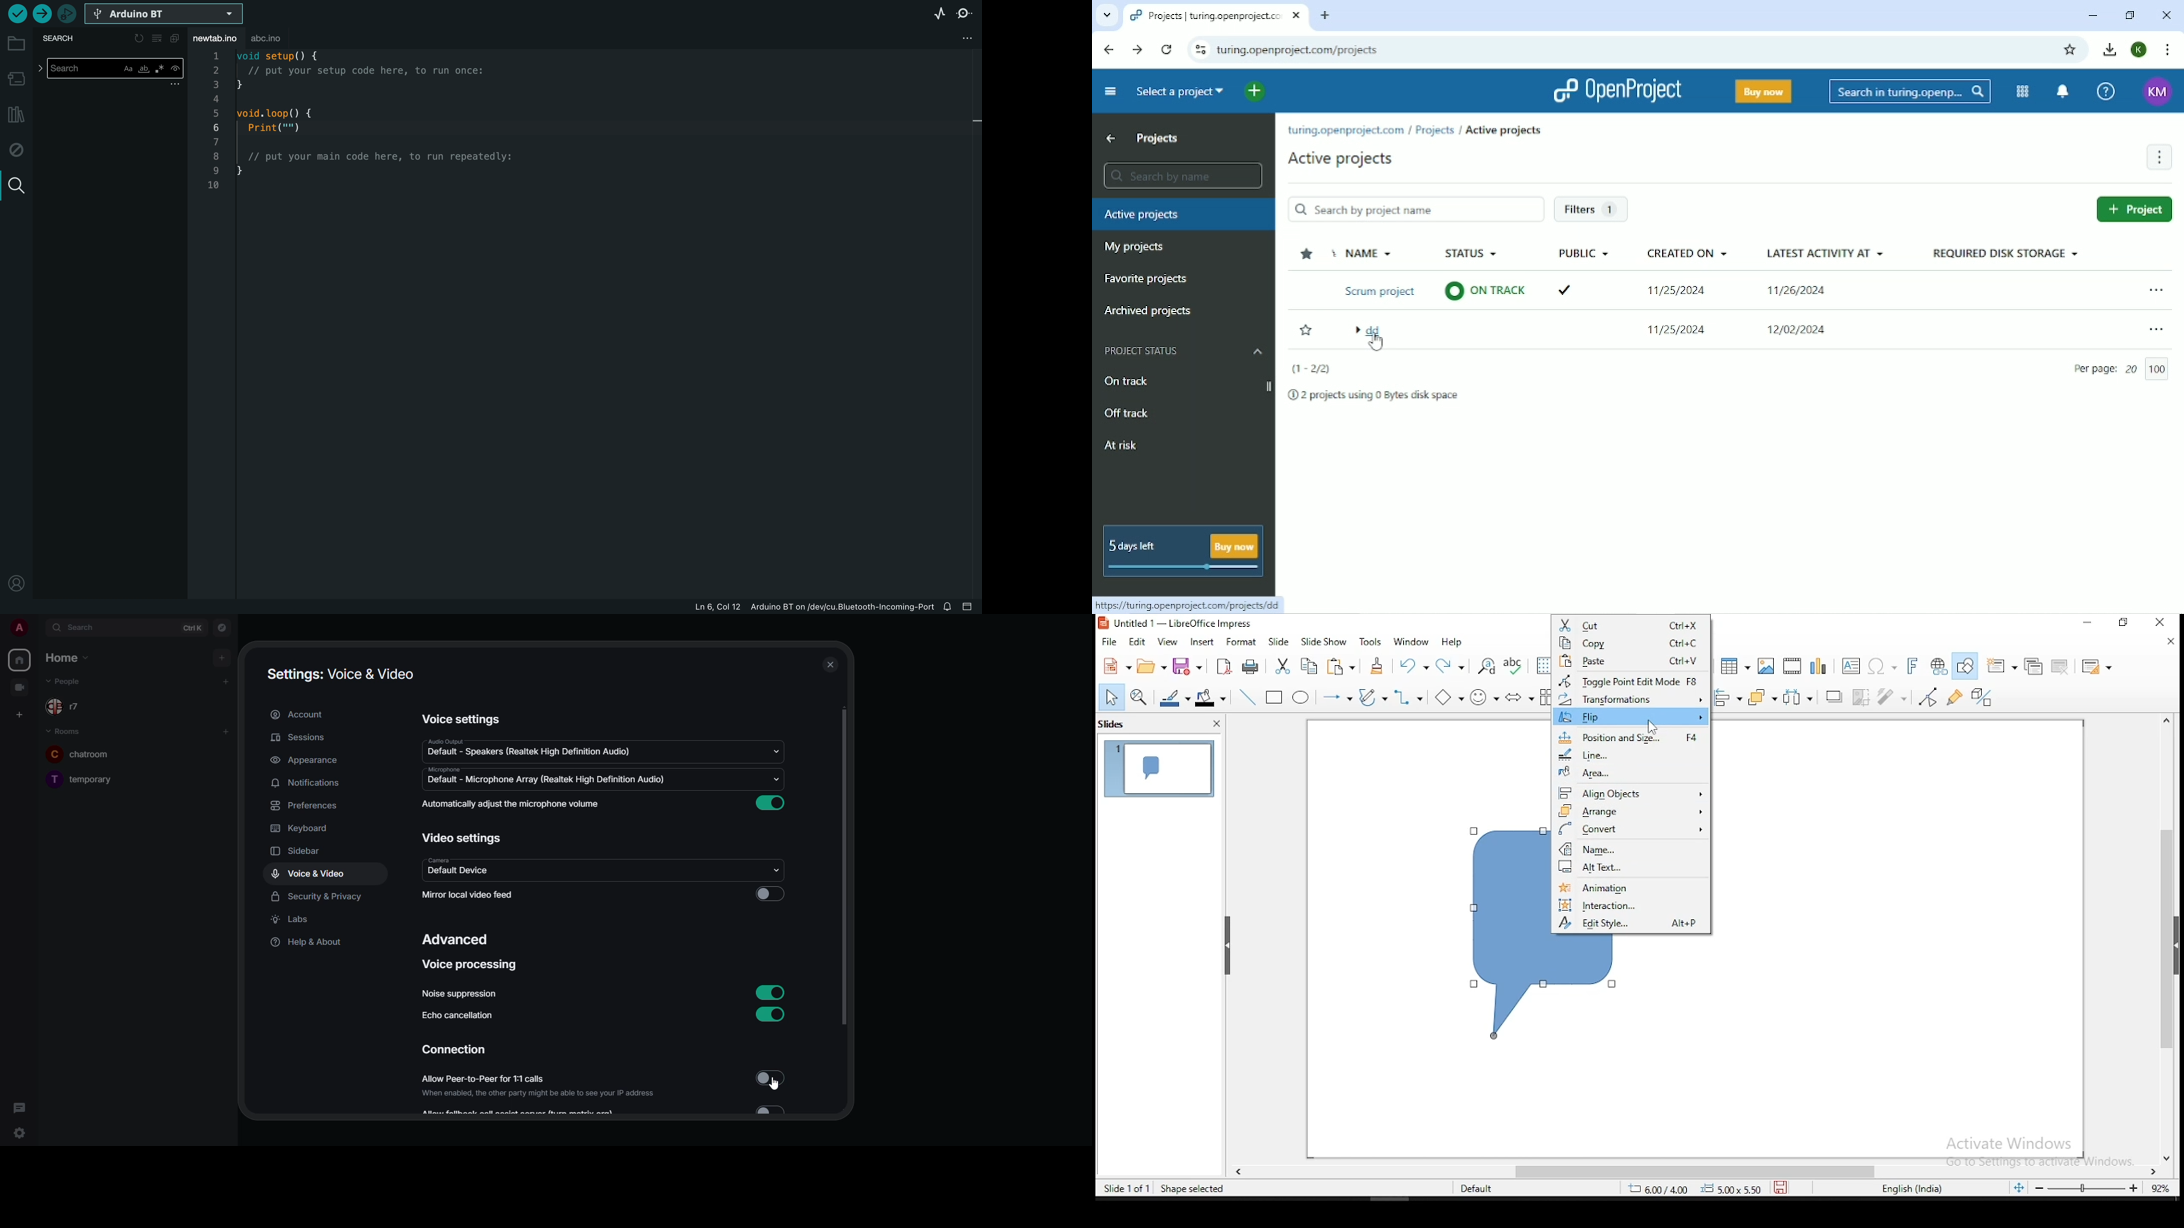  I want to click on cut, so click(1282, 666).